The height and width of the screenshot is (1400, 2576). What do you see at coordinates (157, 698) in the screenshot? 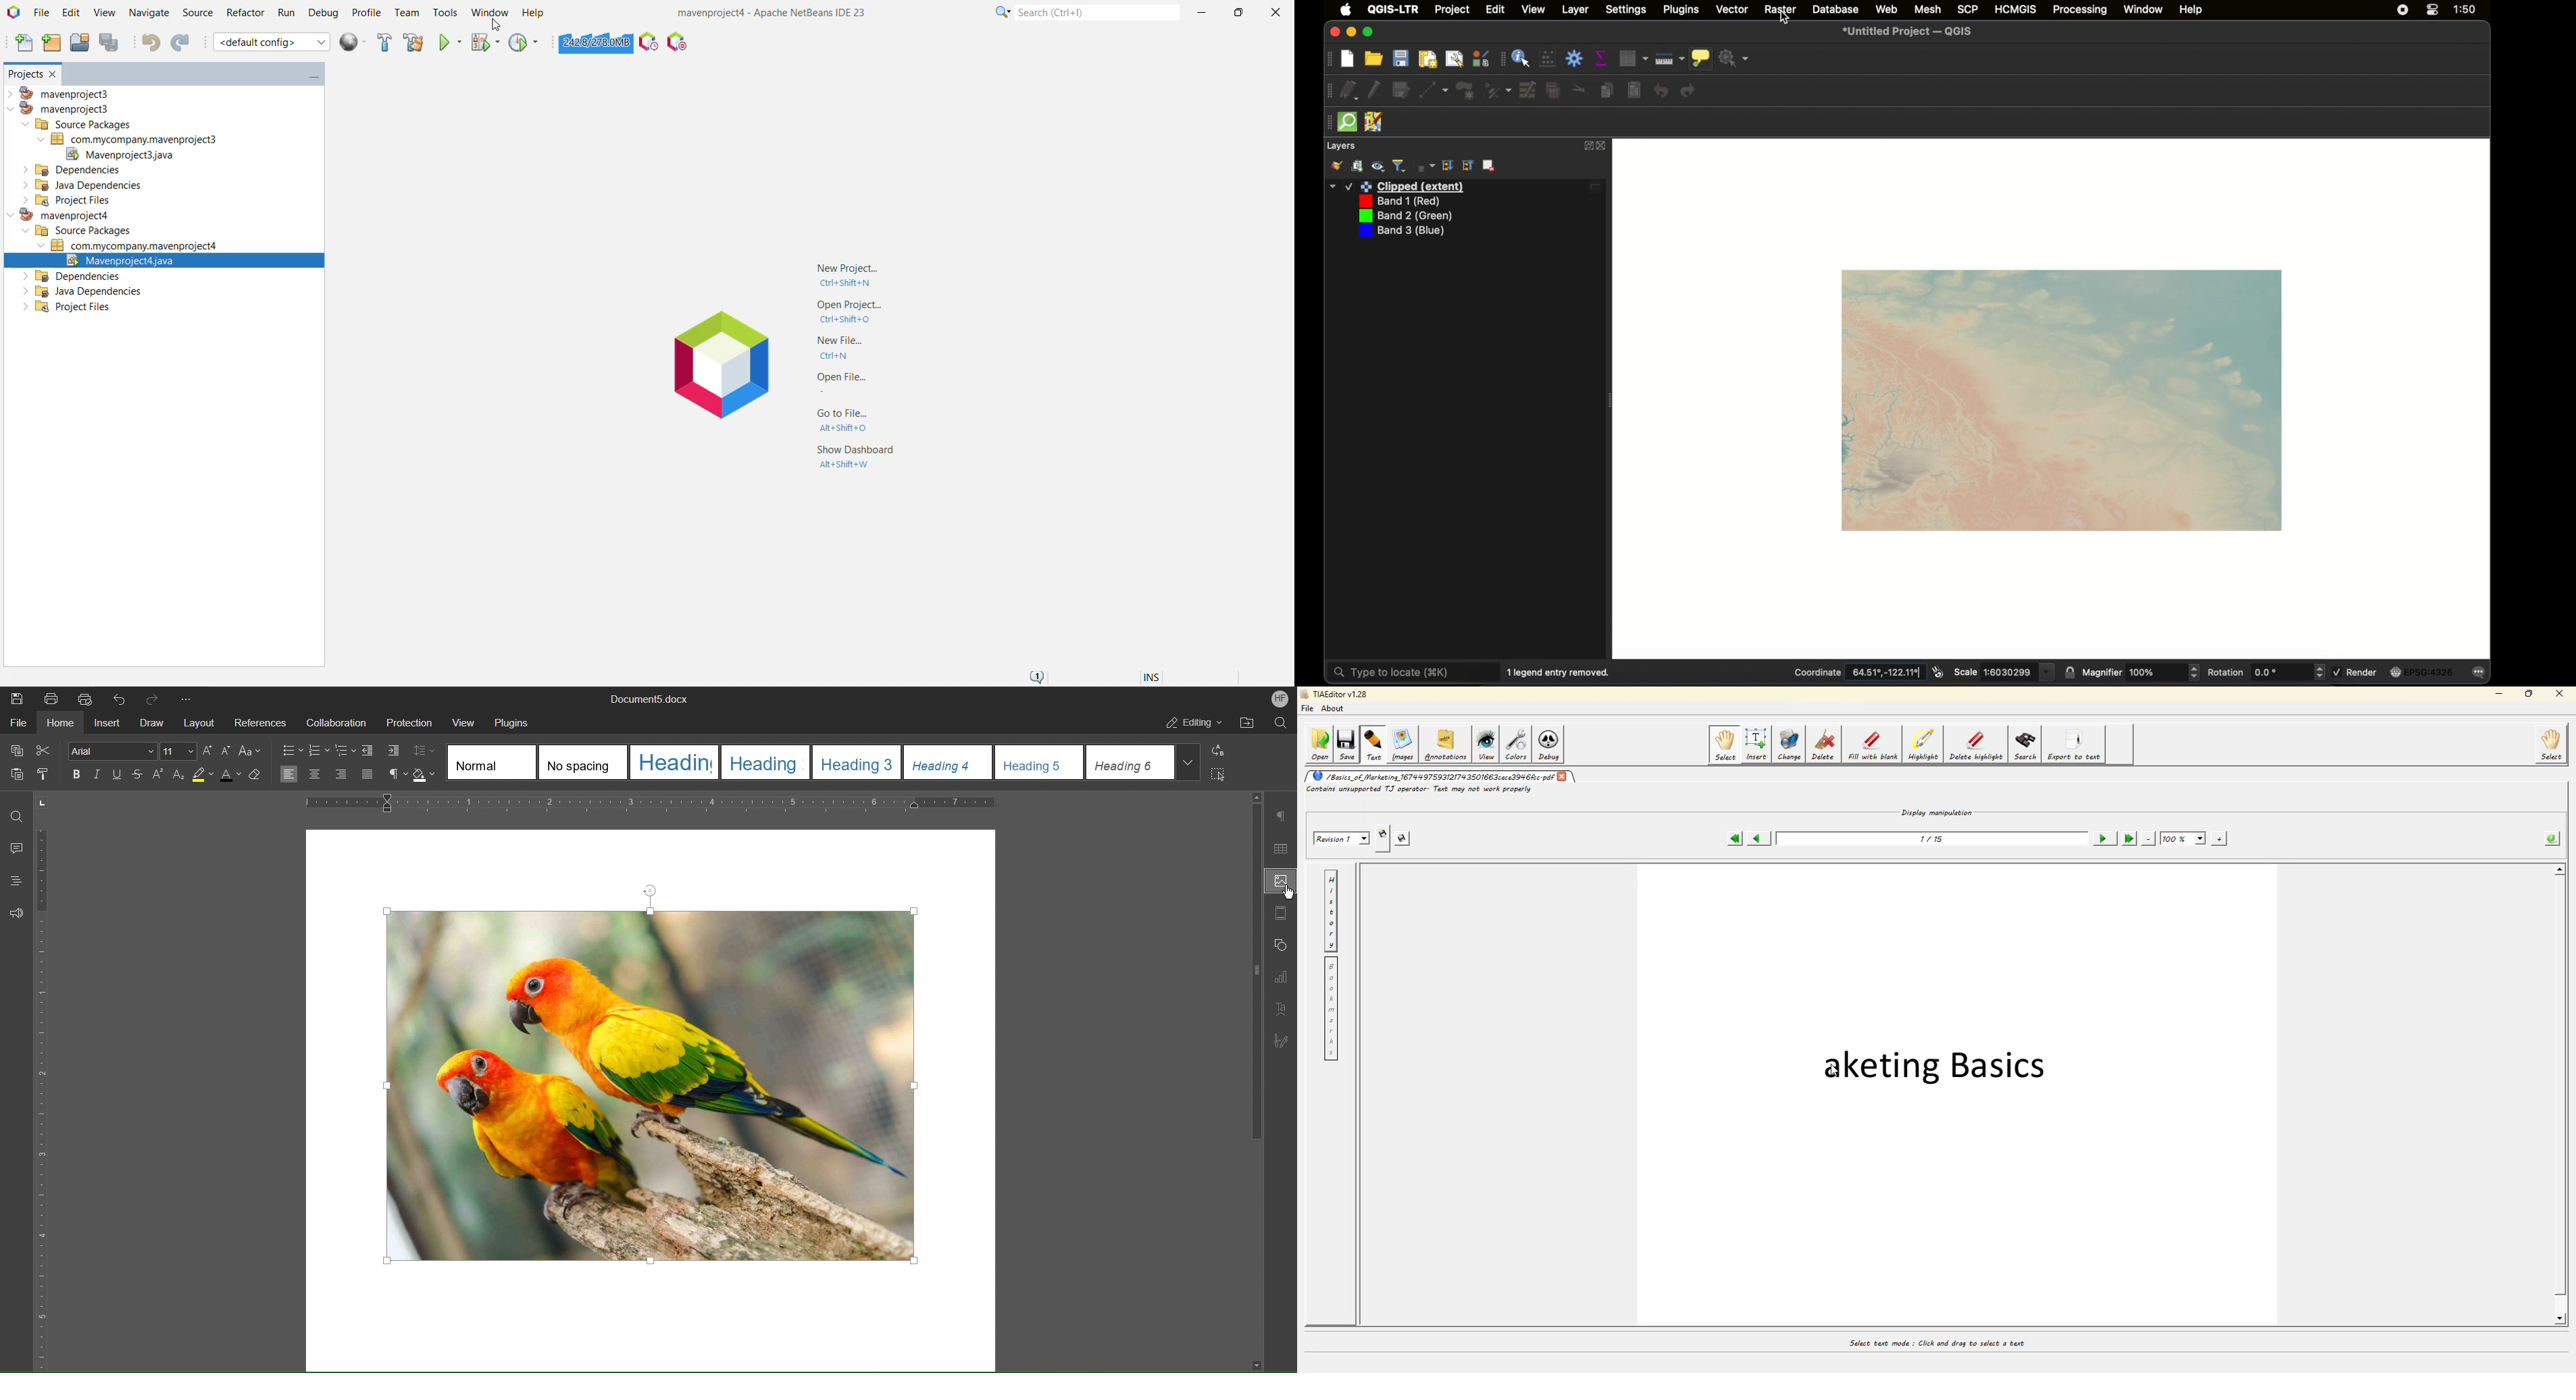
I see `Redo` at bounding box center [157, 698].